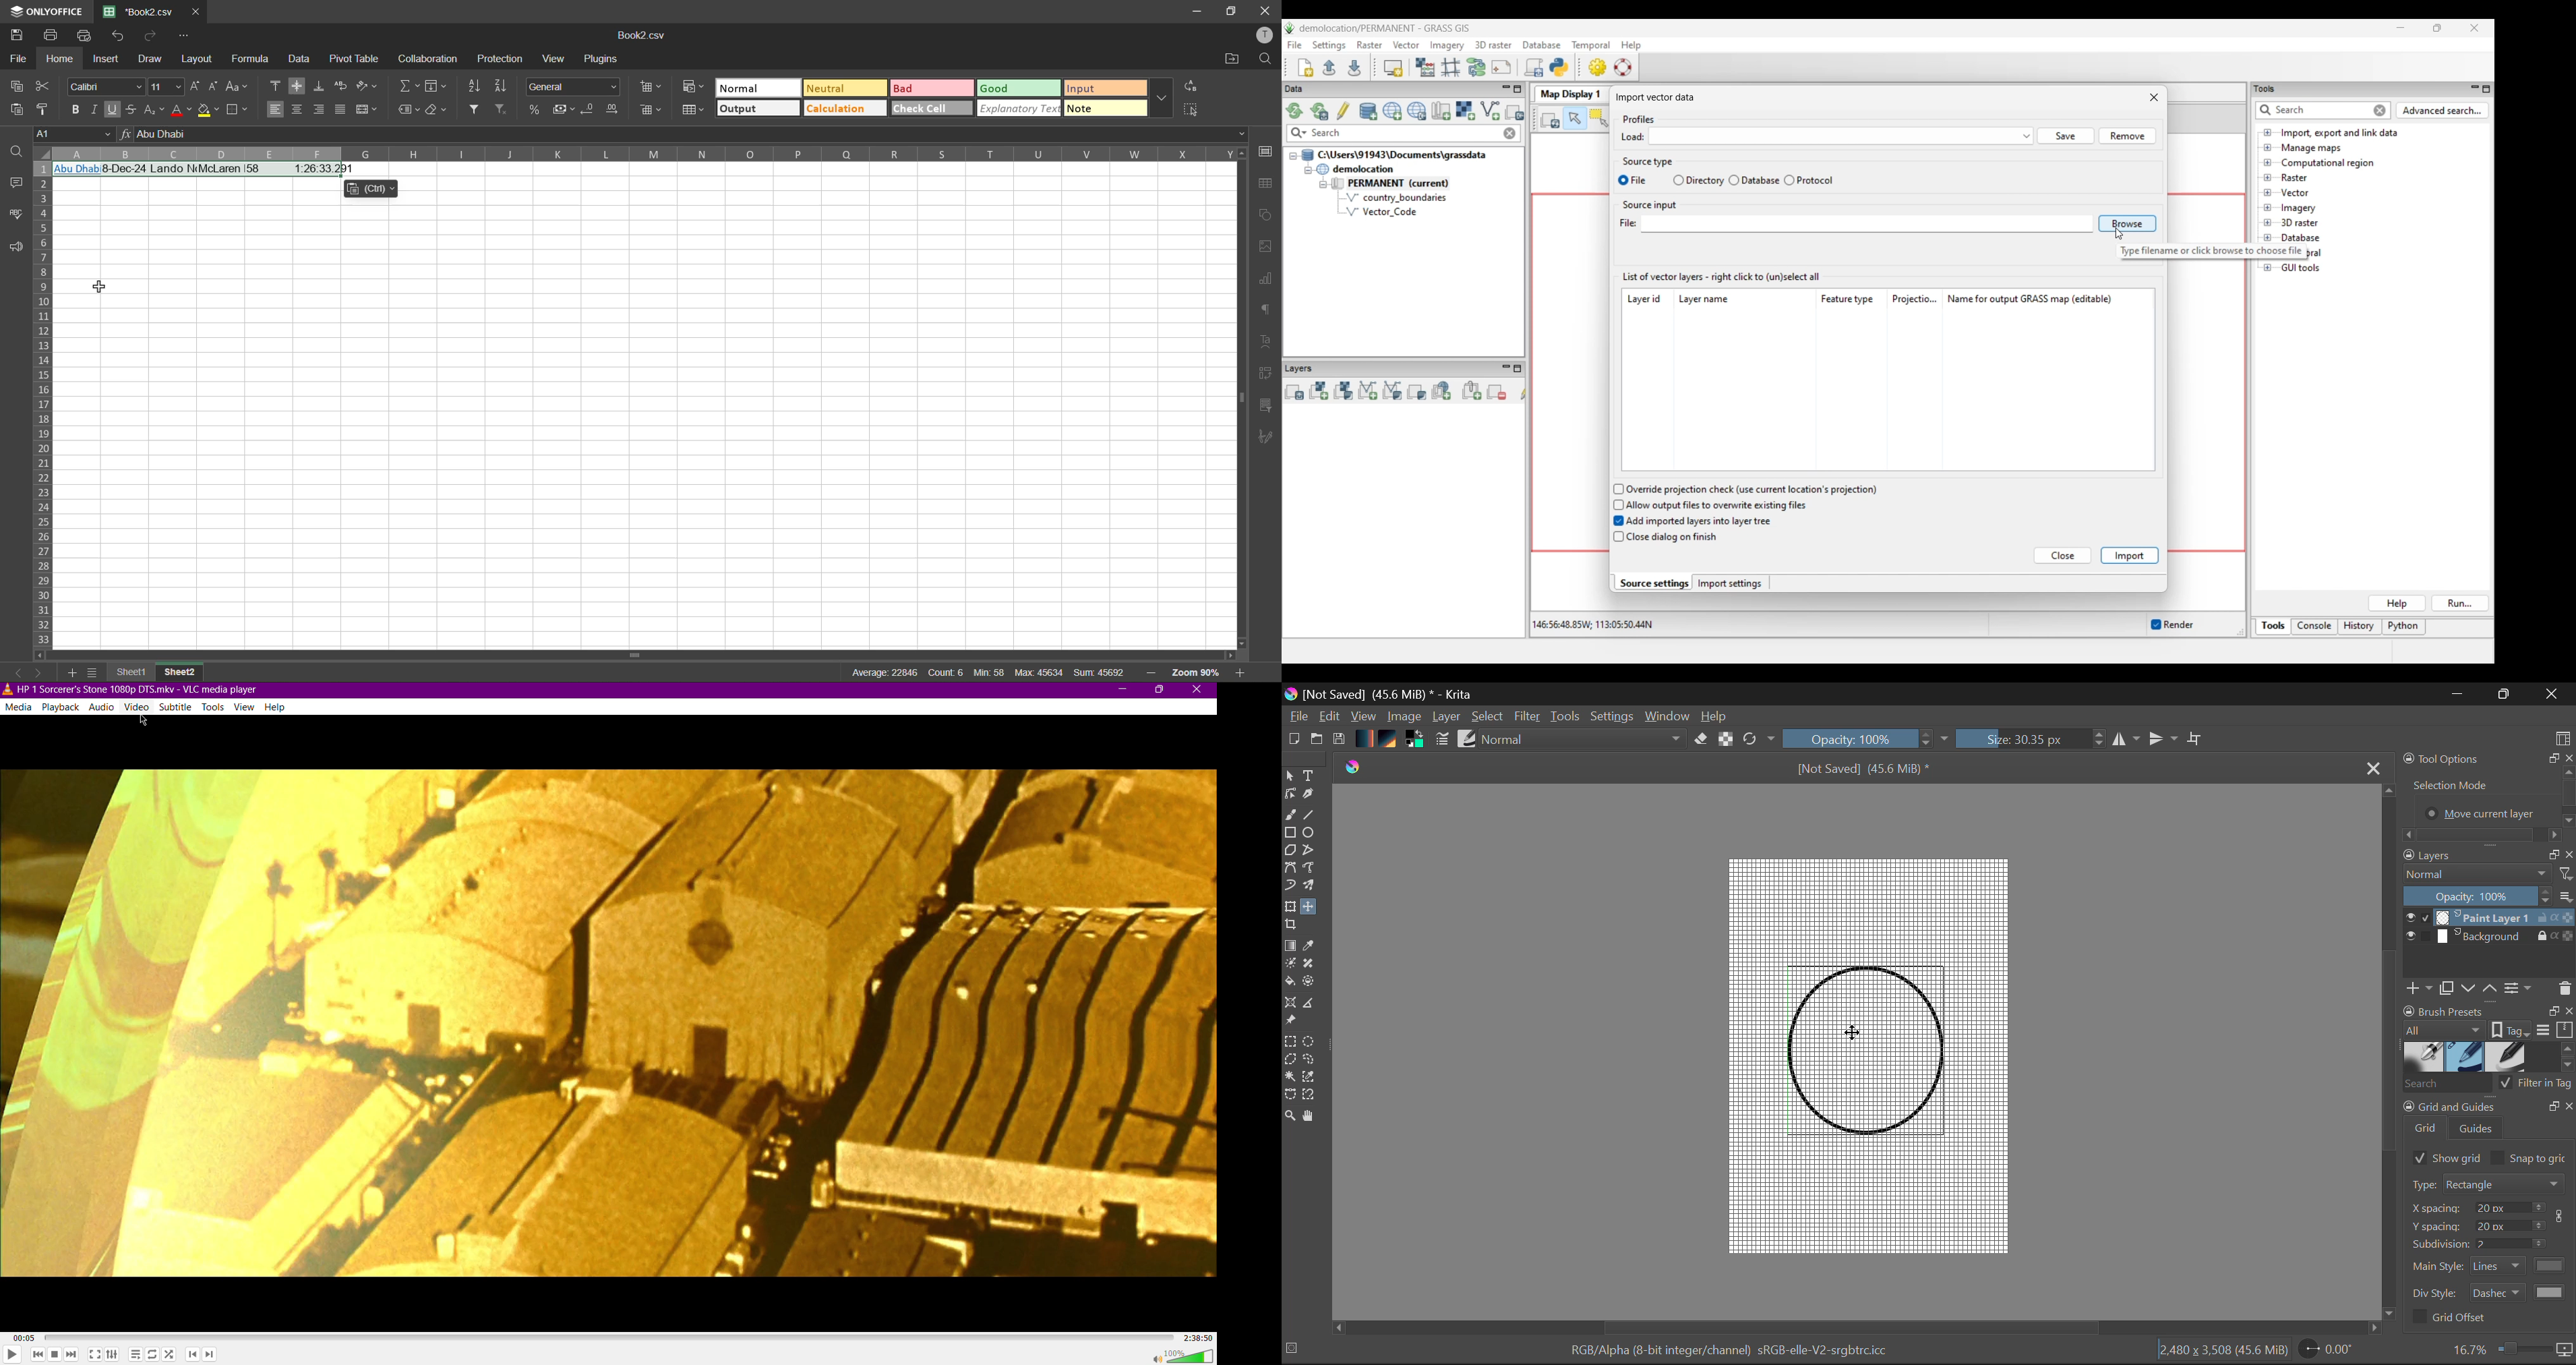 This screenshot has height=1372, width=2576. Describe the element at coordinates (842, 87) in the screenshot. I see `neutral` at that location.